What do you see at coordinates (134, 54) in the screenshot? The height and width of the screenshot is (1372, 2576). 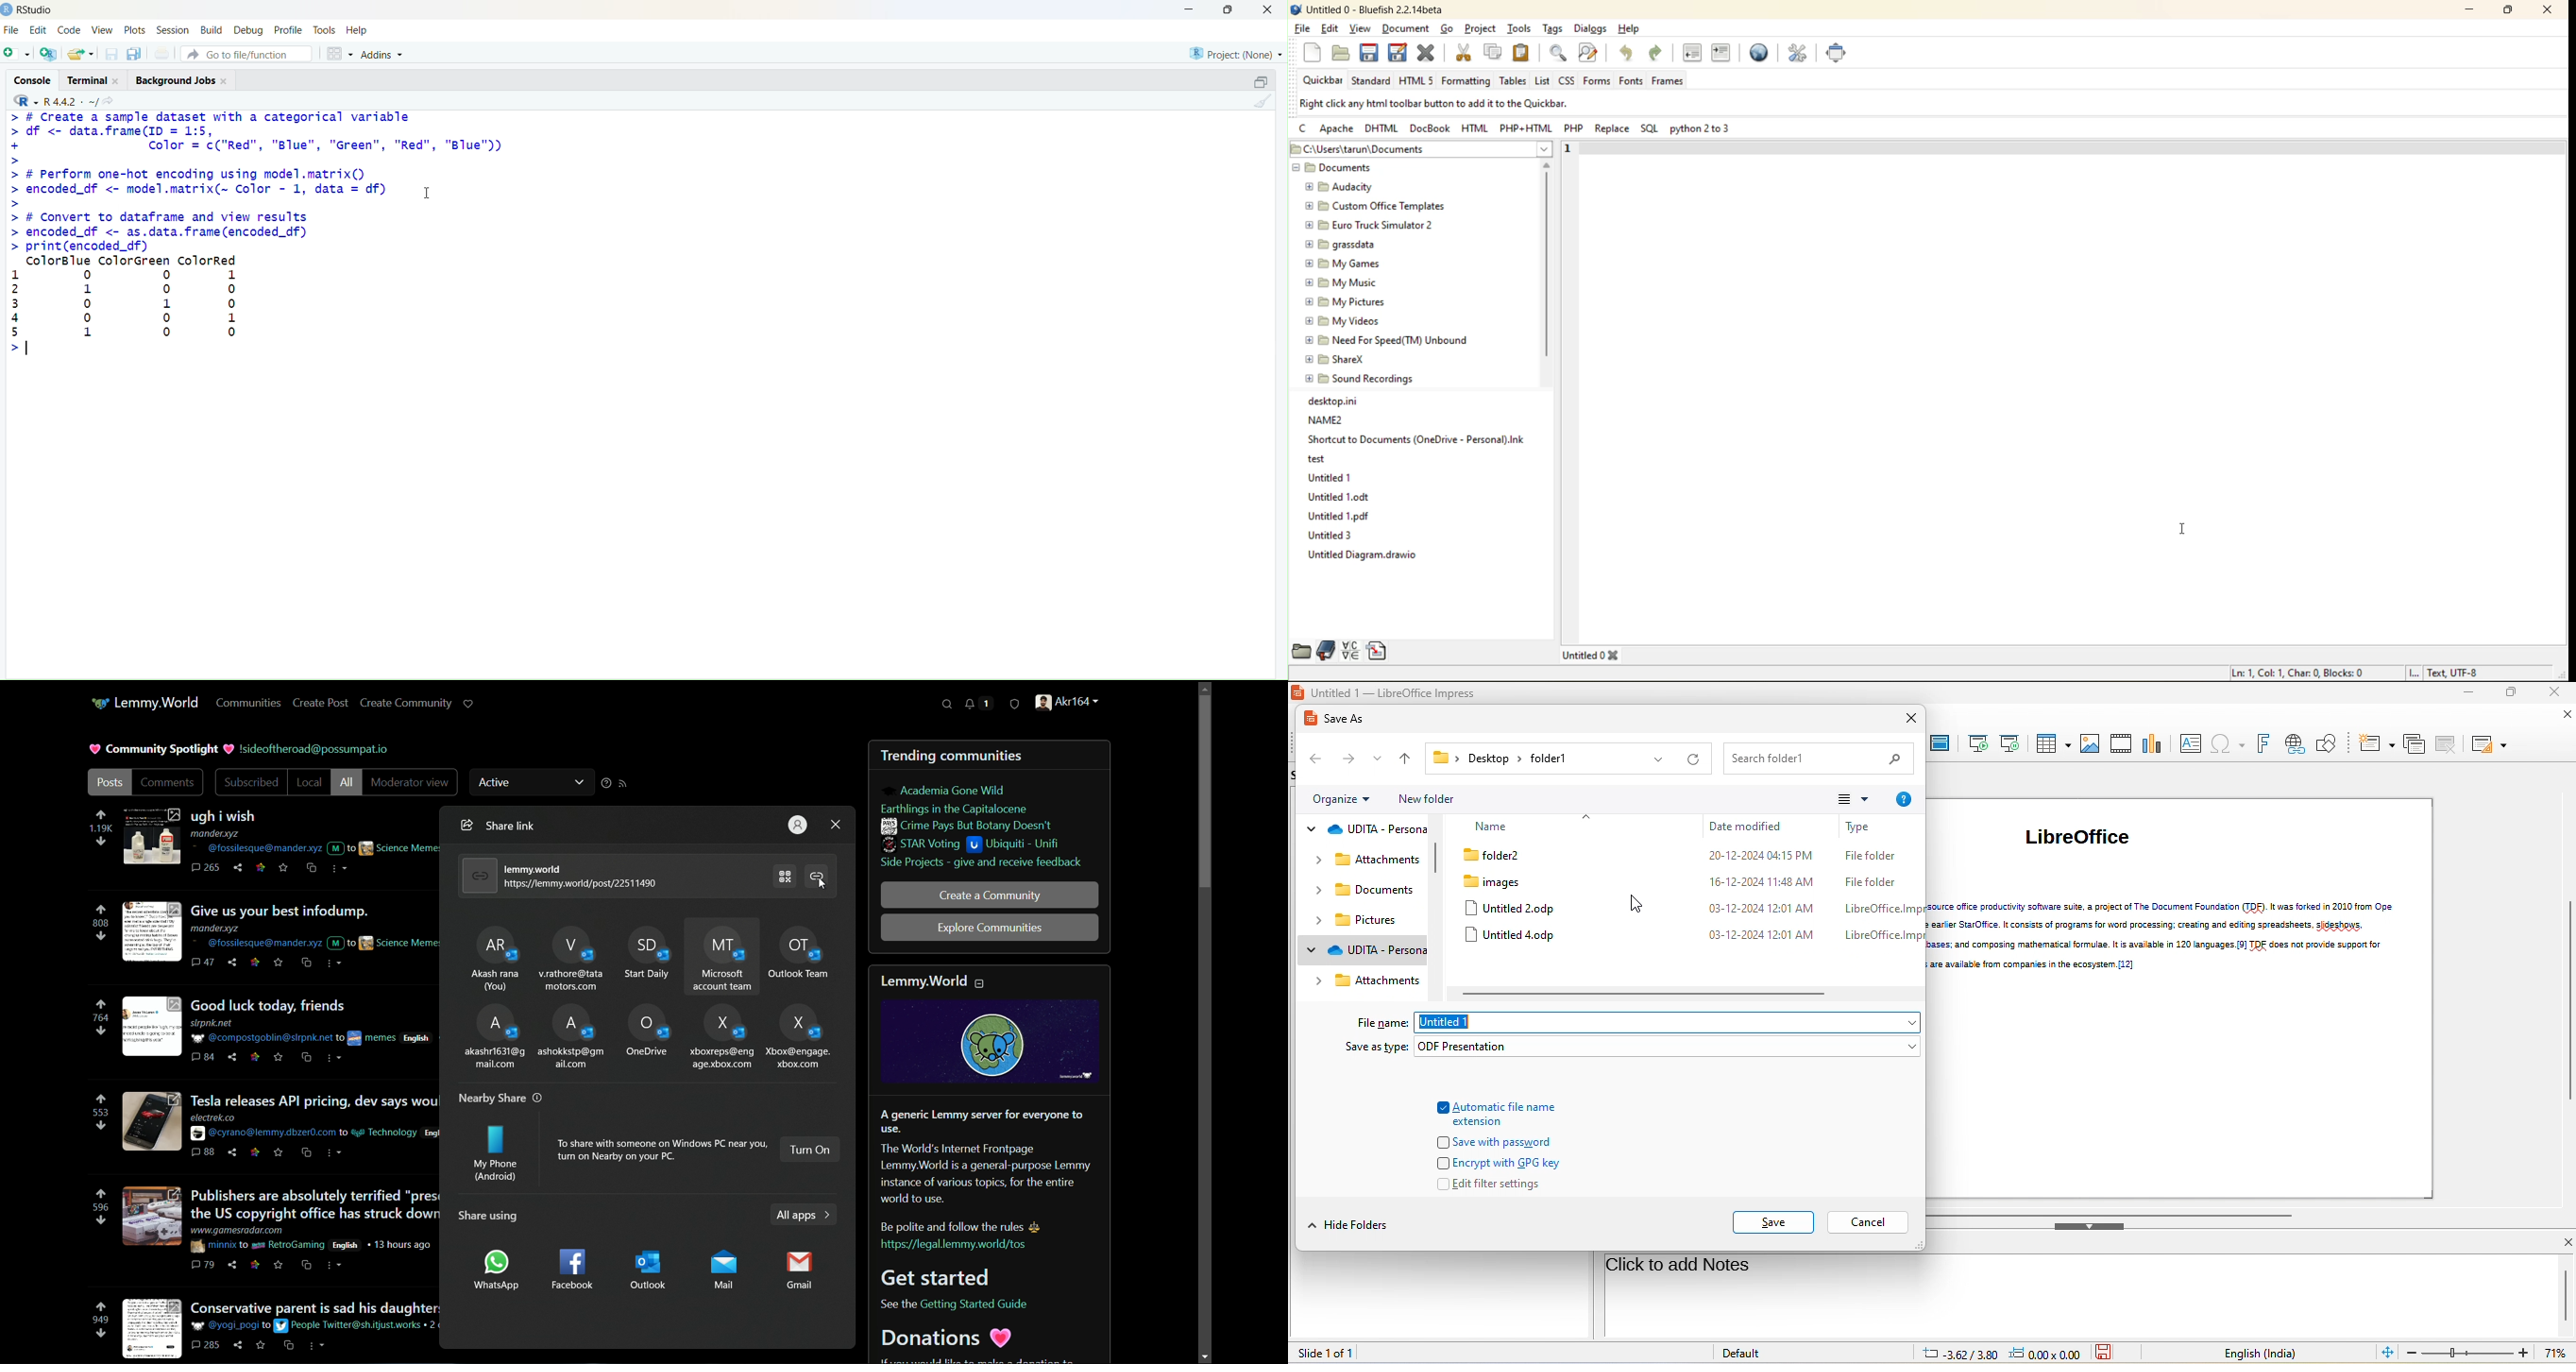 I see `copy` at bounding box center [134, 54].